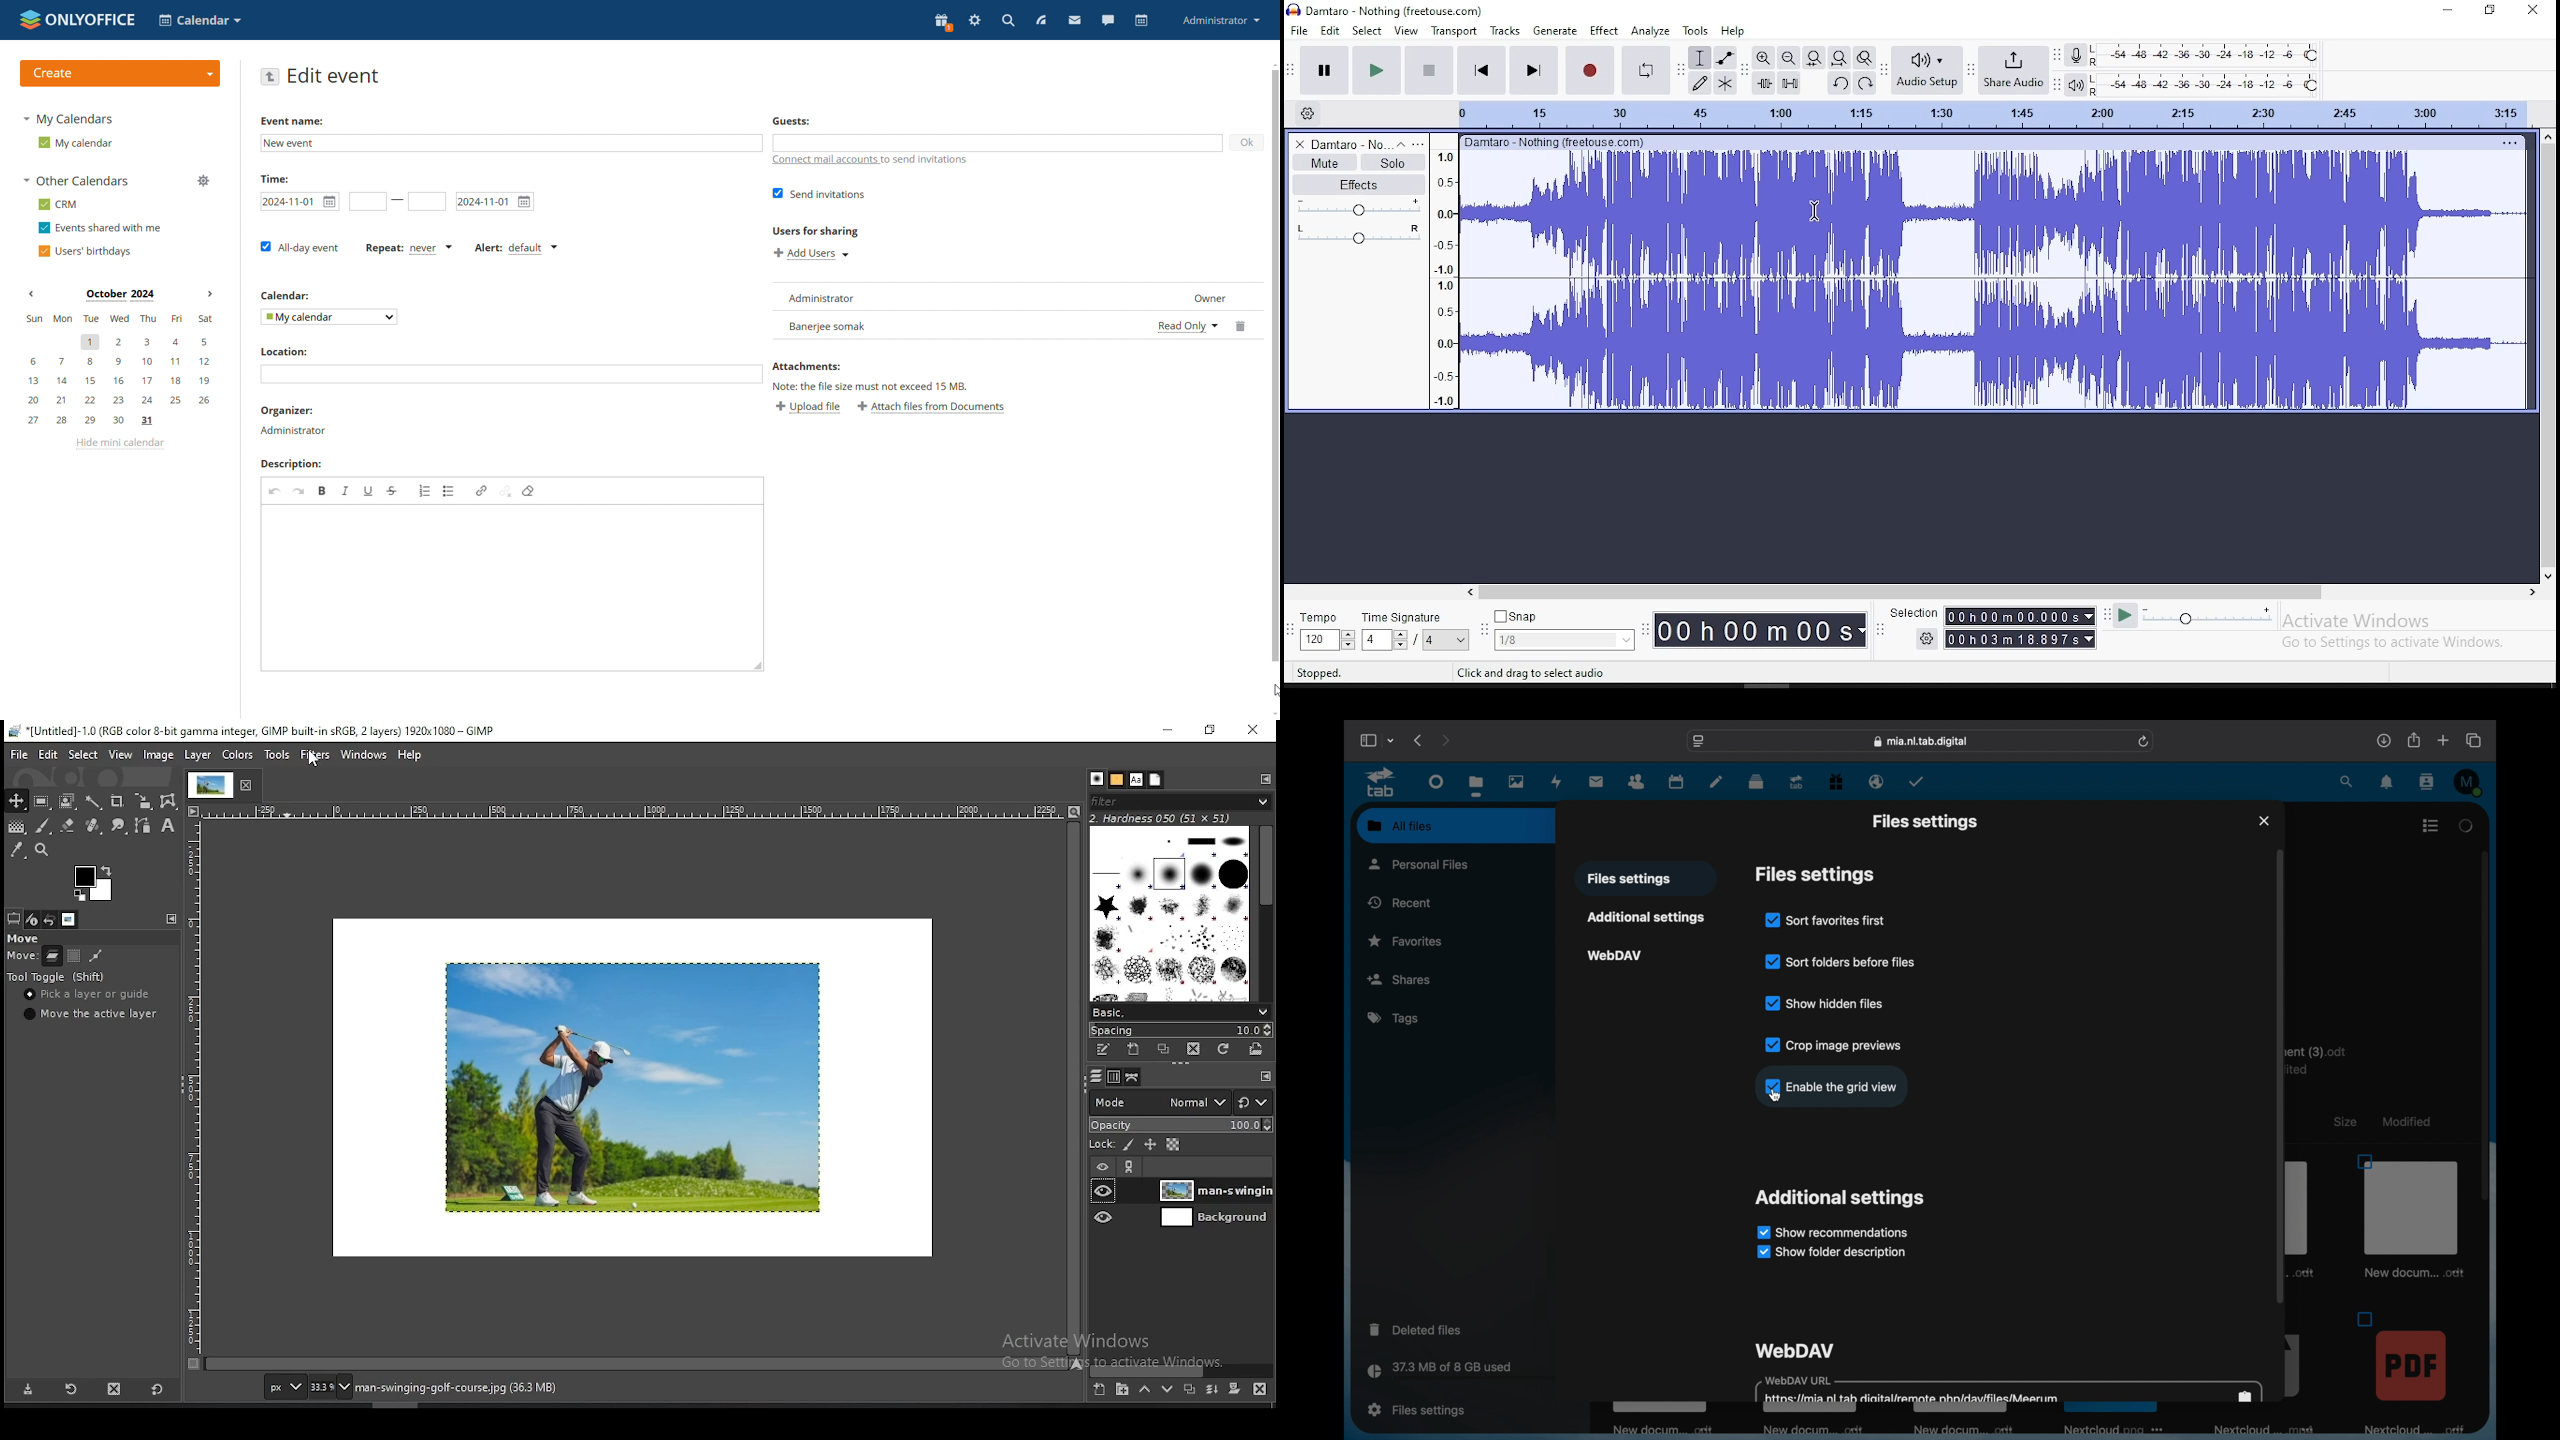 The image size is (2576, 1456). I want to click on duplicate layer, so click(1190, 1388).